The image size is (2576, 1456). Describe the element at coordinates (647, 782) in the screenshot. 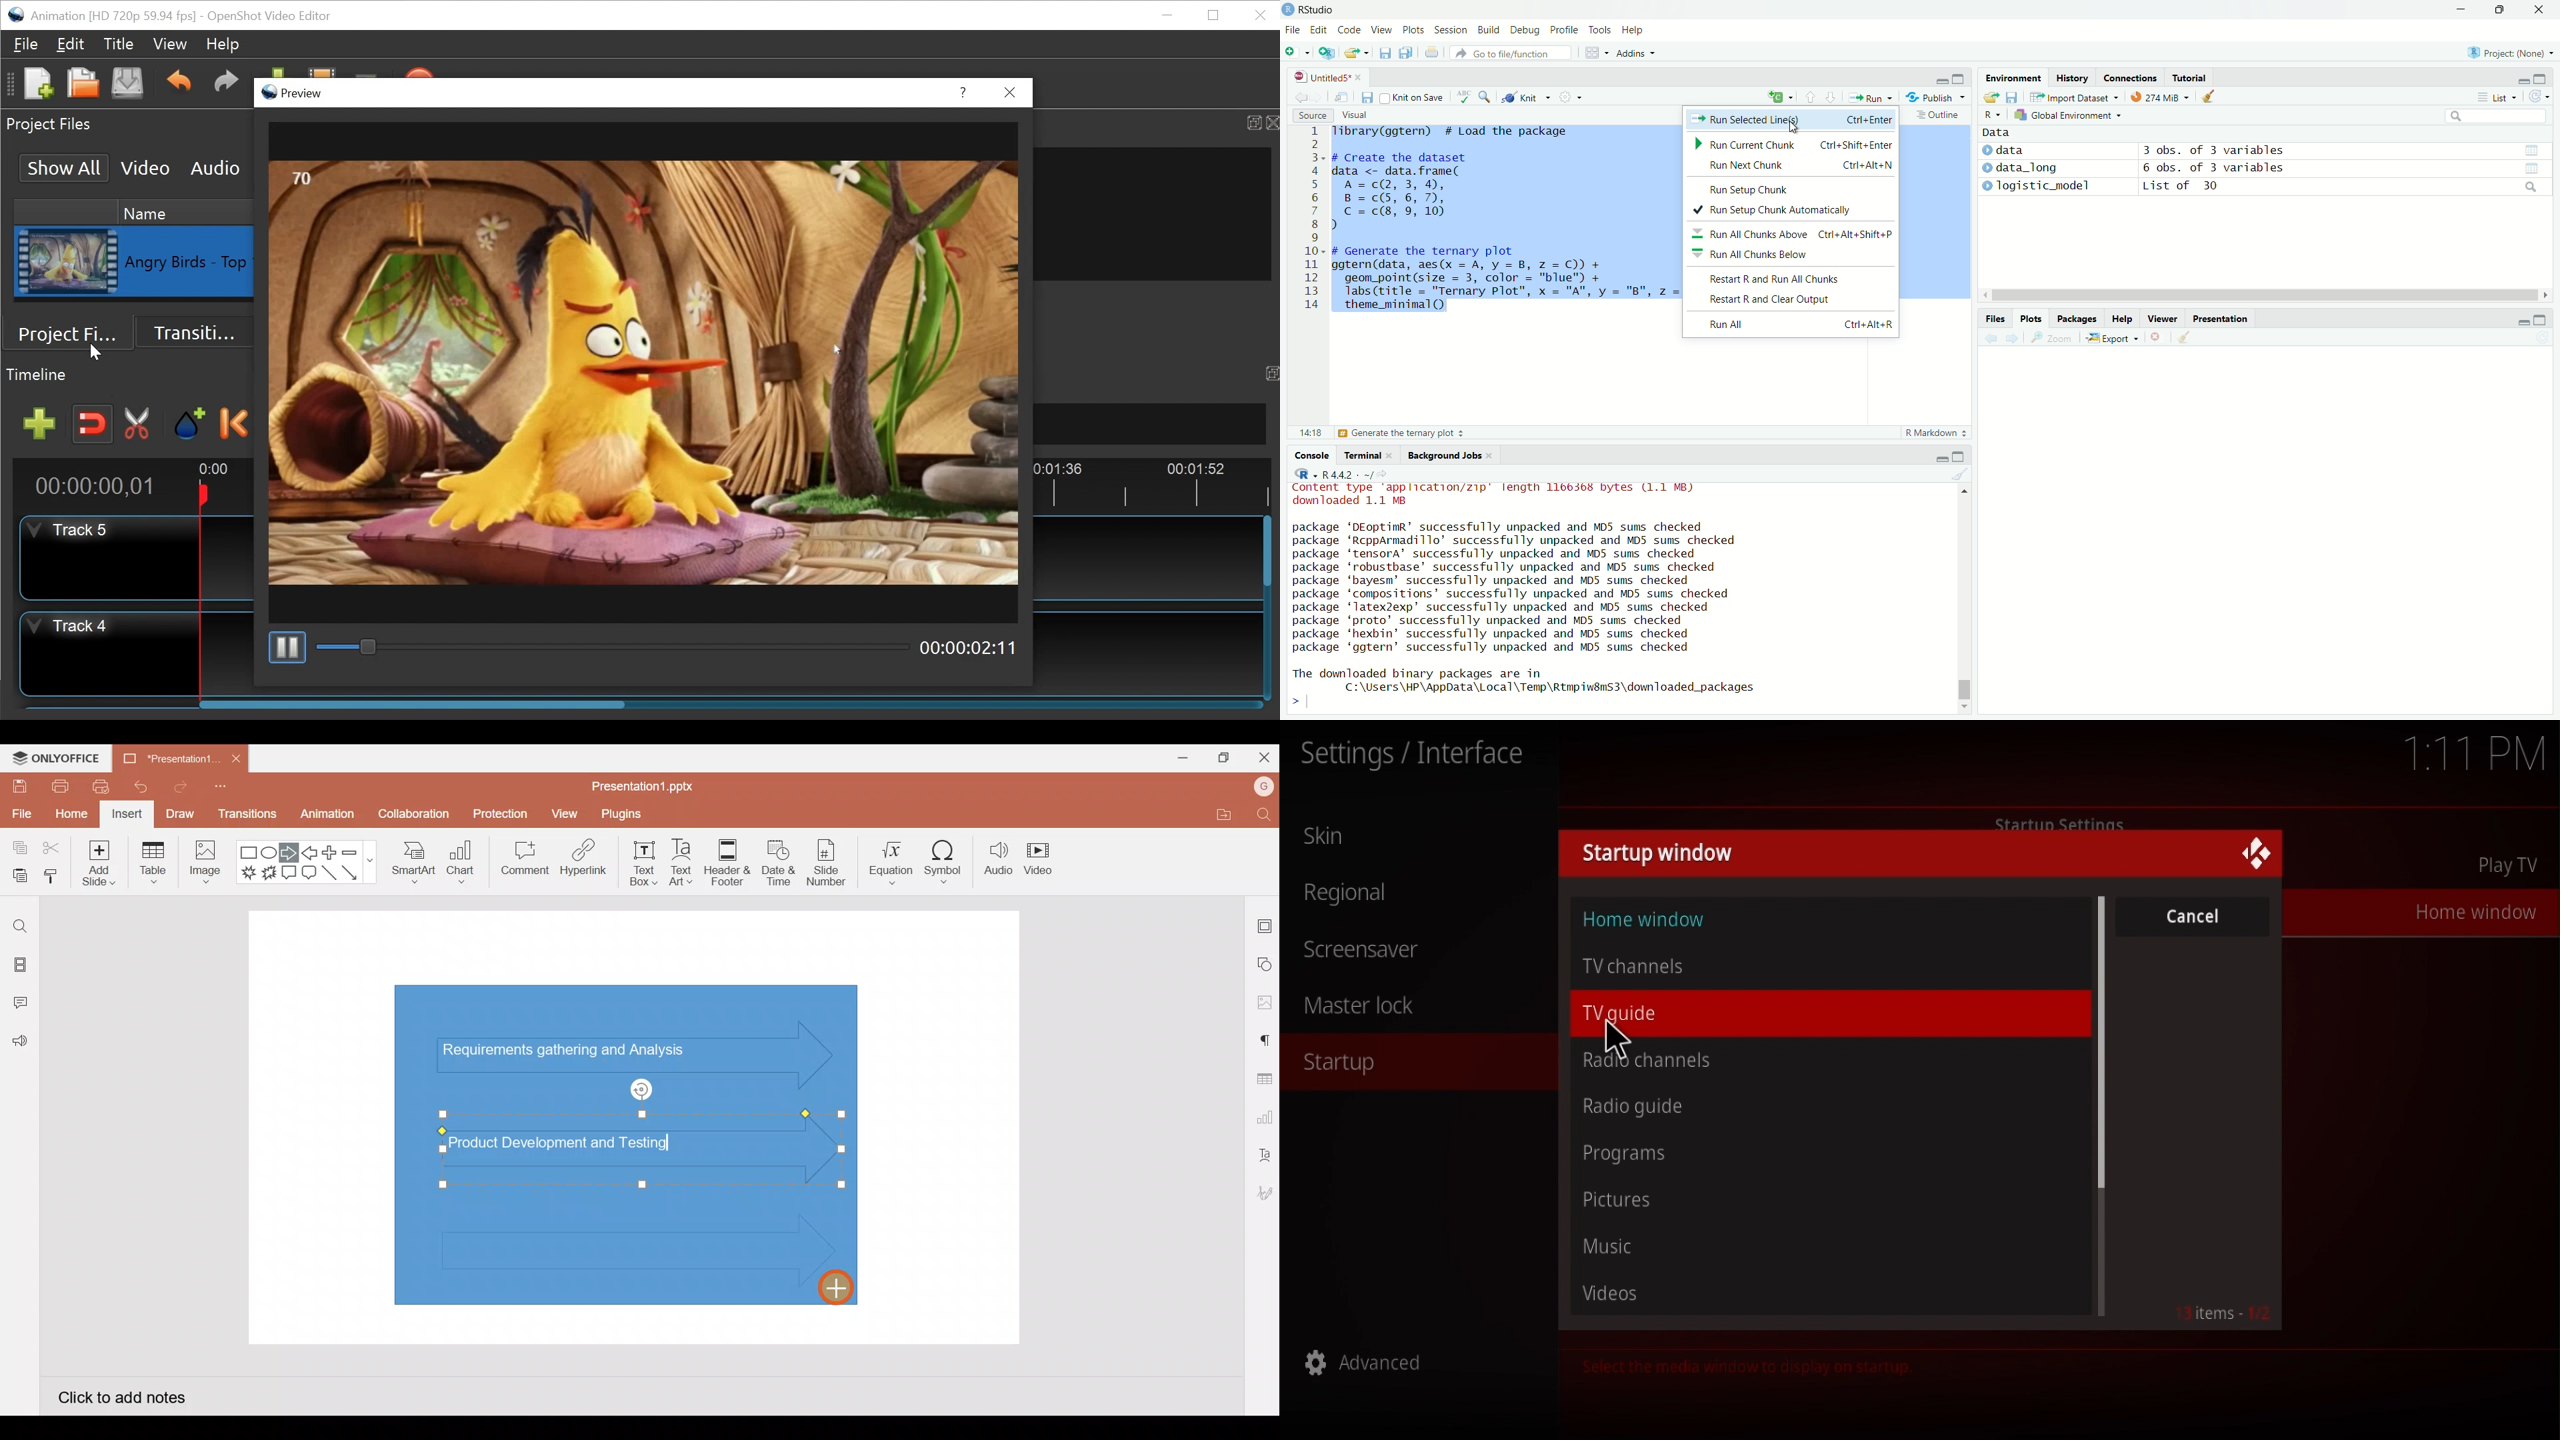

I see `Presentation1.pptx` at that location.